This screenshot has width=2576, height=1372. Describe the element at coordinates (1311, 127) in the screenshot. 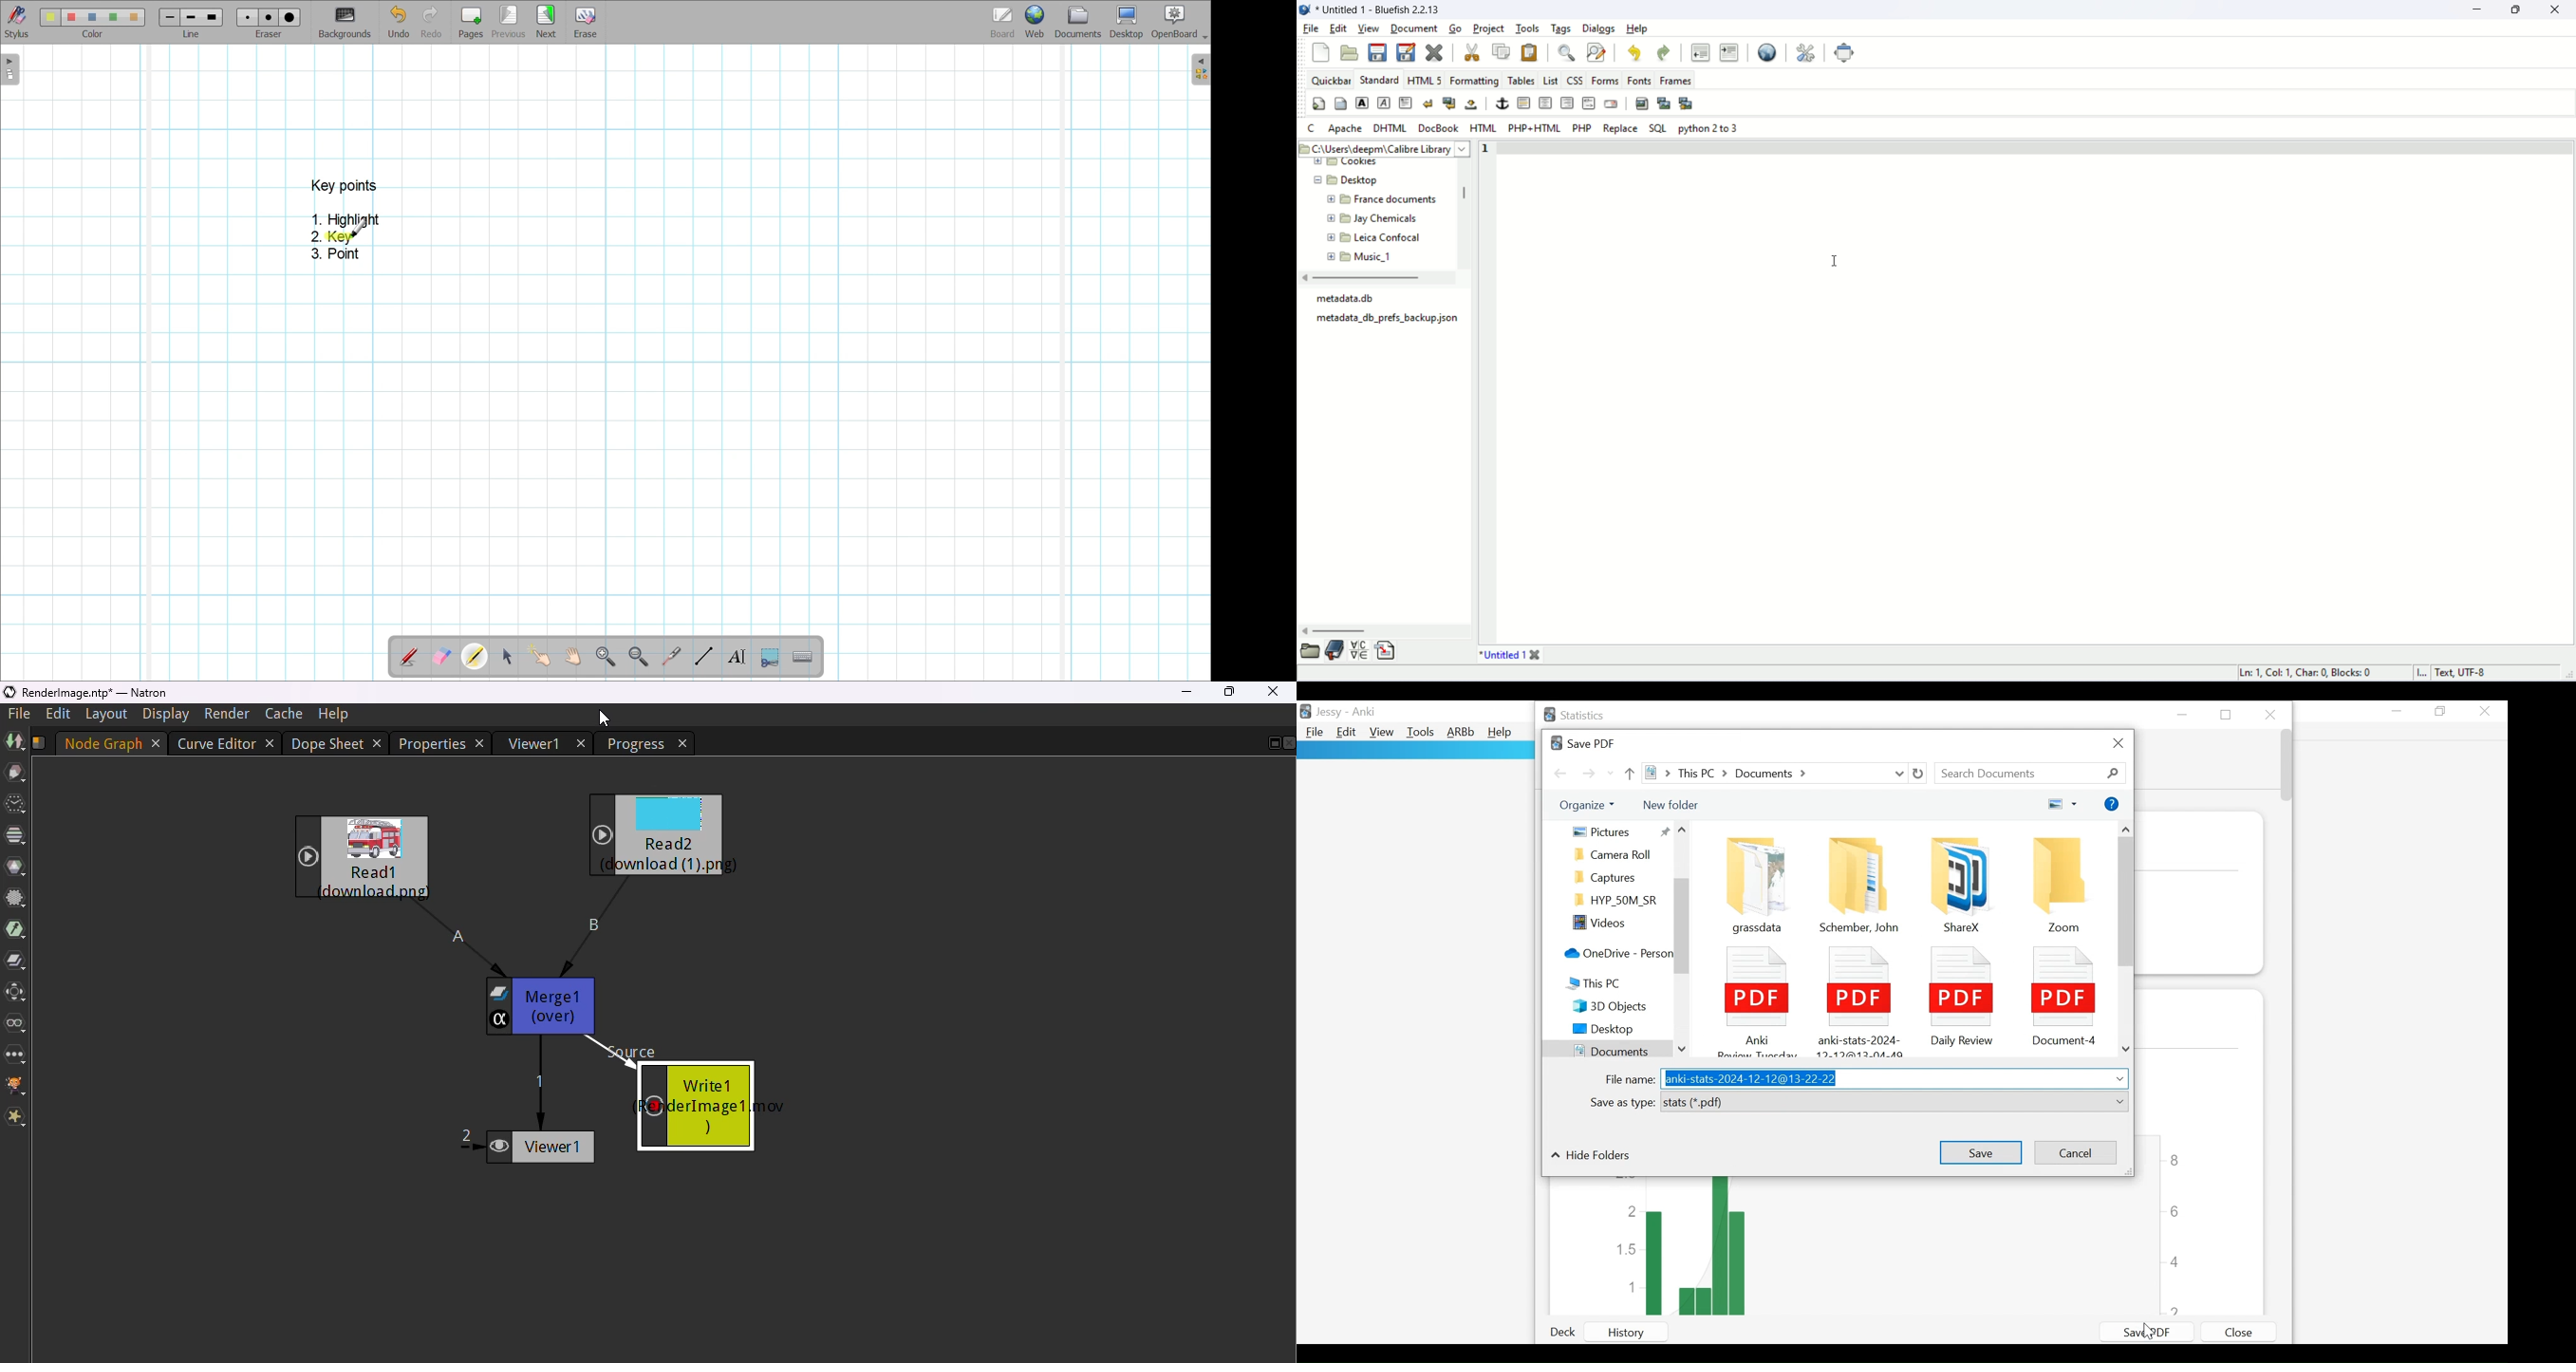

I see `C` at that location.